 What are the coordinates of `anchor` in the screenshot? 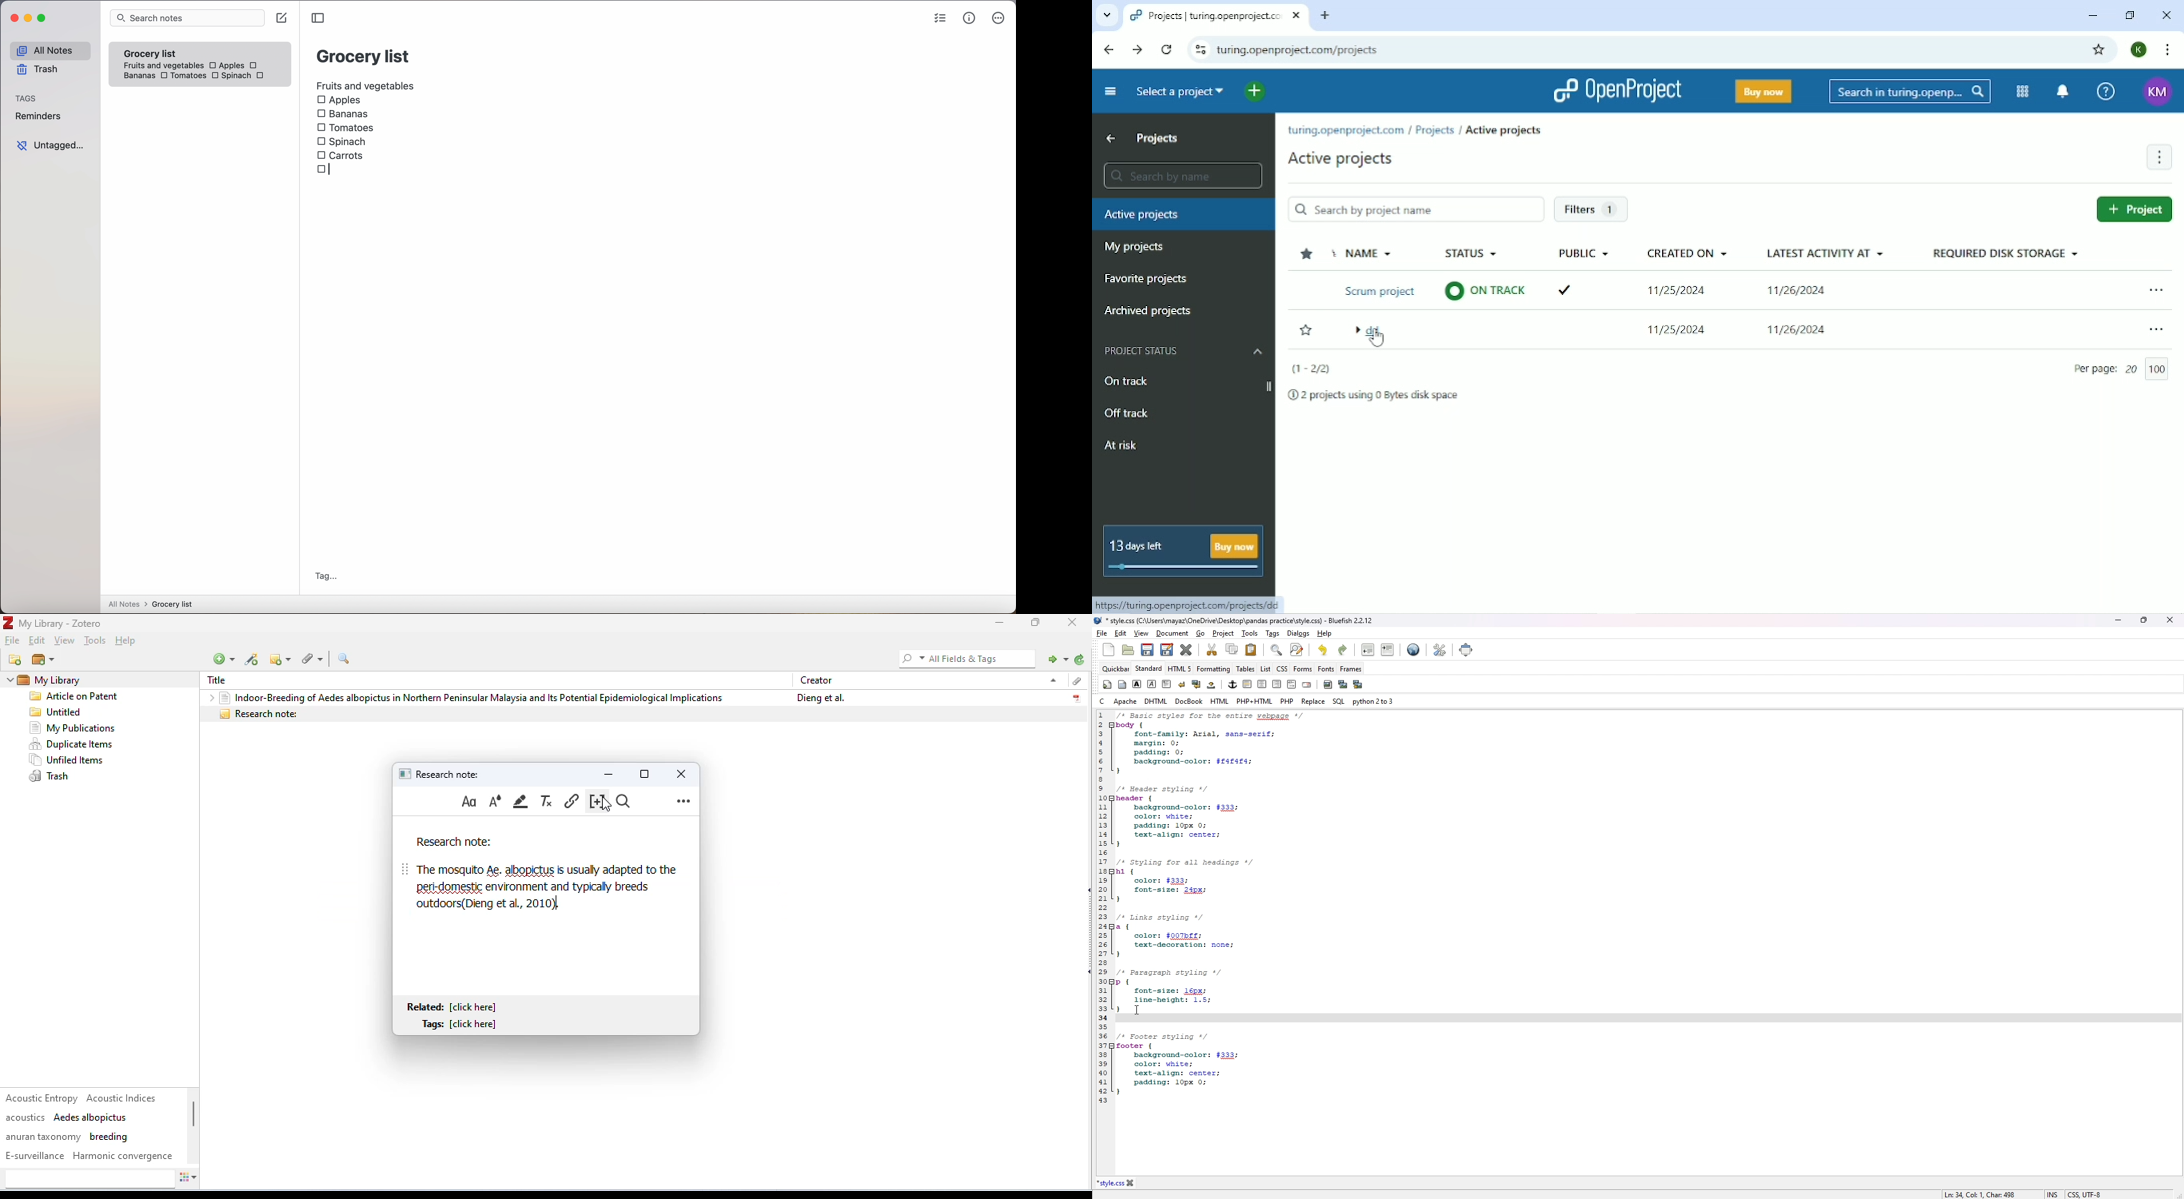 It's located at (1232, 684).